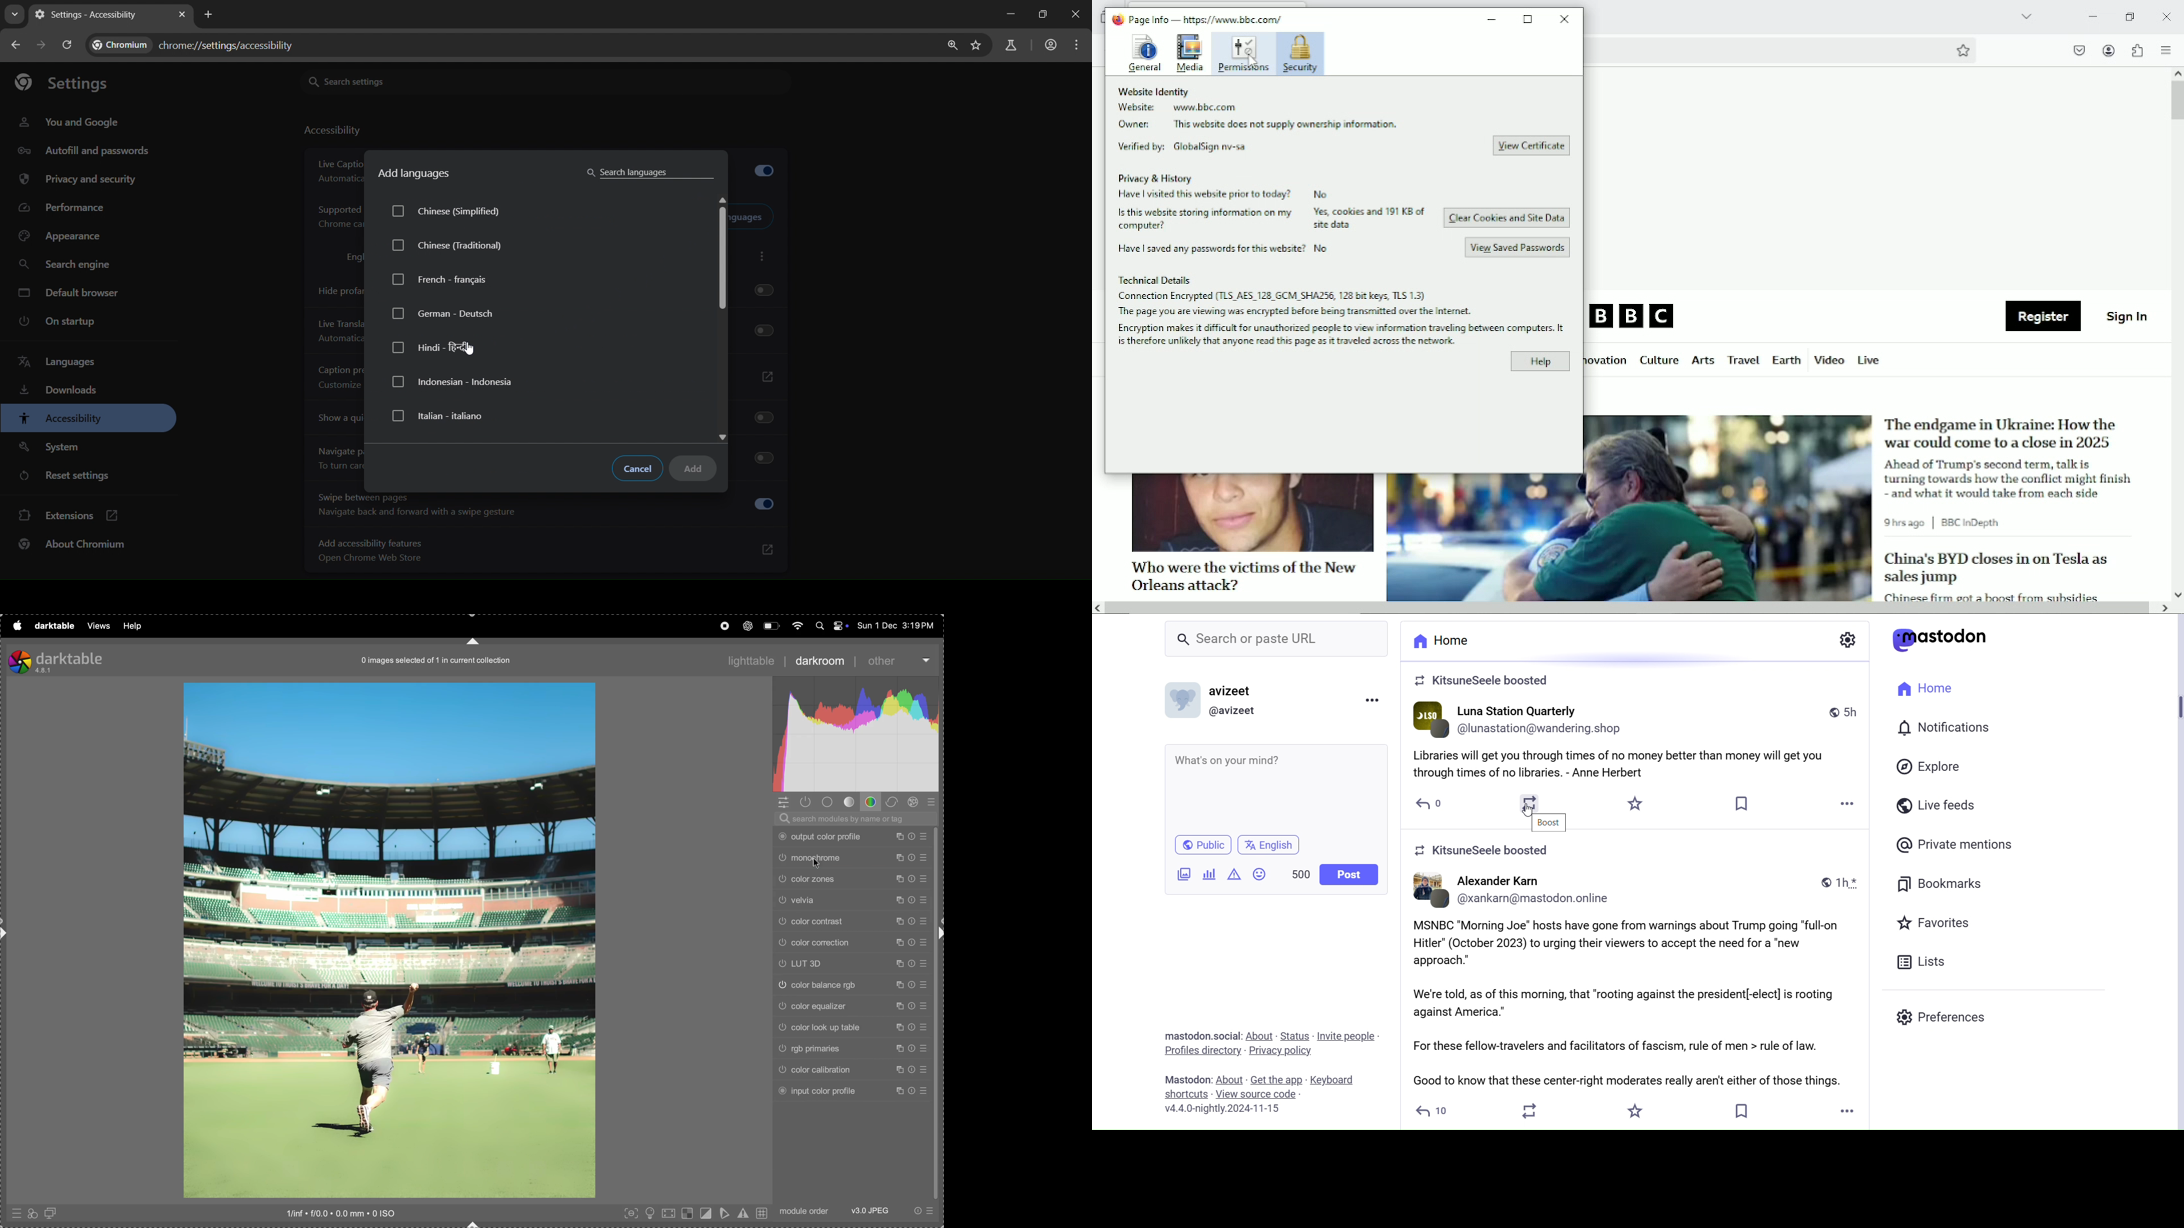 This screenshot has width=2184, height=1232. What do you see at coordinates (1342, 334) in the screenshot?
I see `Encryption makes it difficult for unauthorized people to view information traveling between computers. it is therefore unlikely that anyone read this page as it travelled across the network.` at bounding box center [1342, 334].